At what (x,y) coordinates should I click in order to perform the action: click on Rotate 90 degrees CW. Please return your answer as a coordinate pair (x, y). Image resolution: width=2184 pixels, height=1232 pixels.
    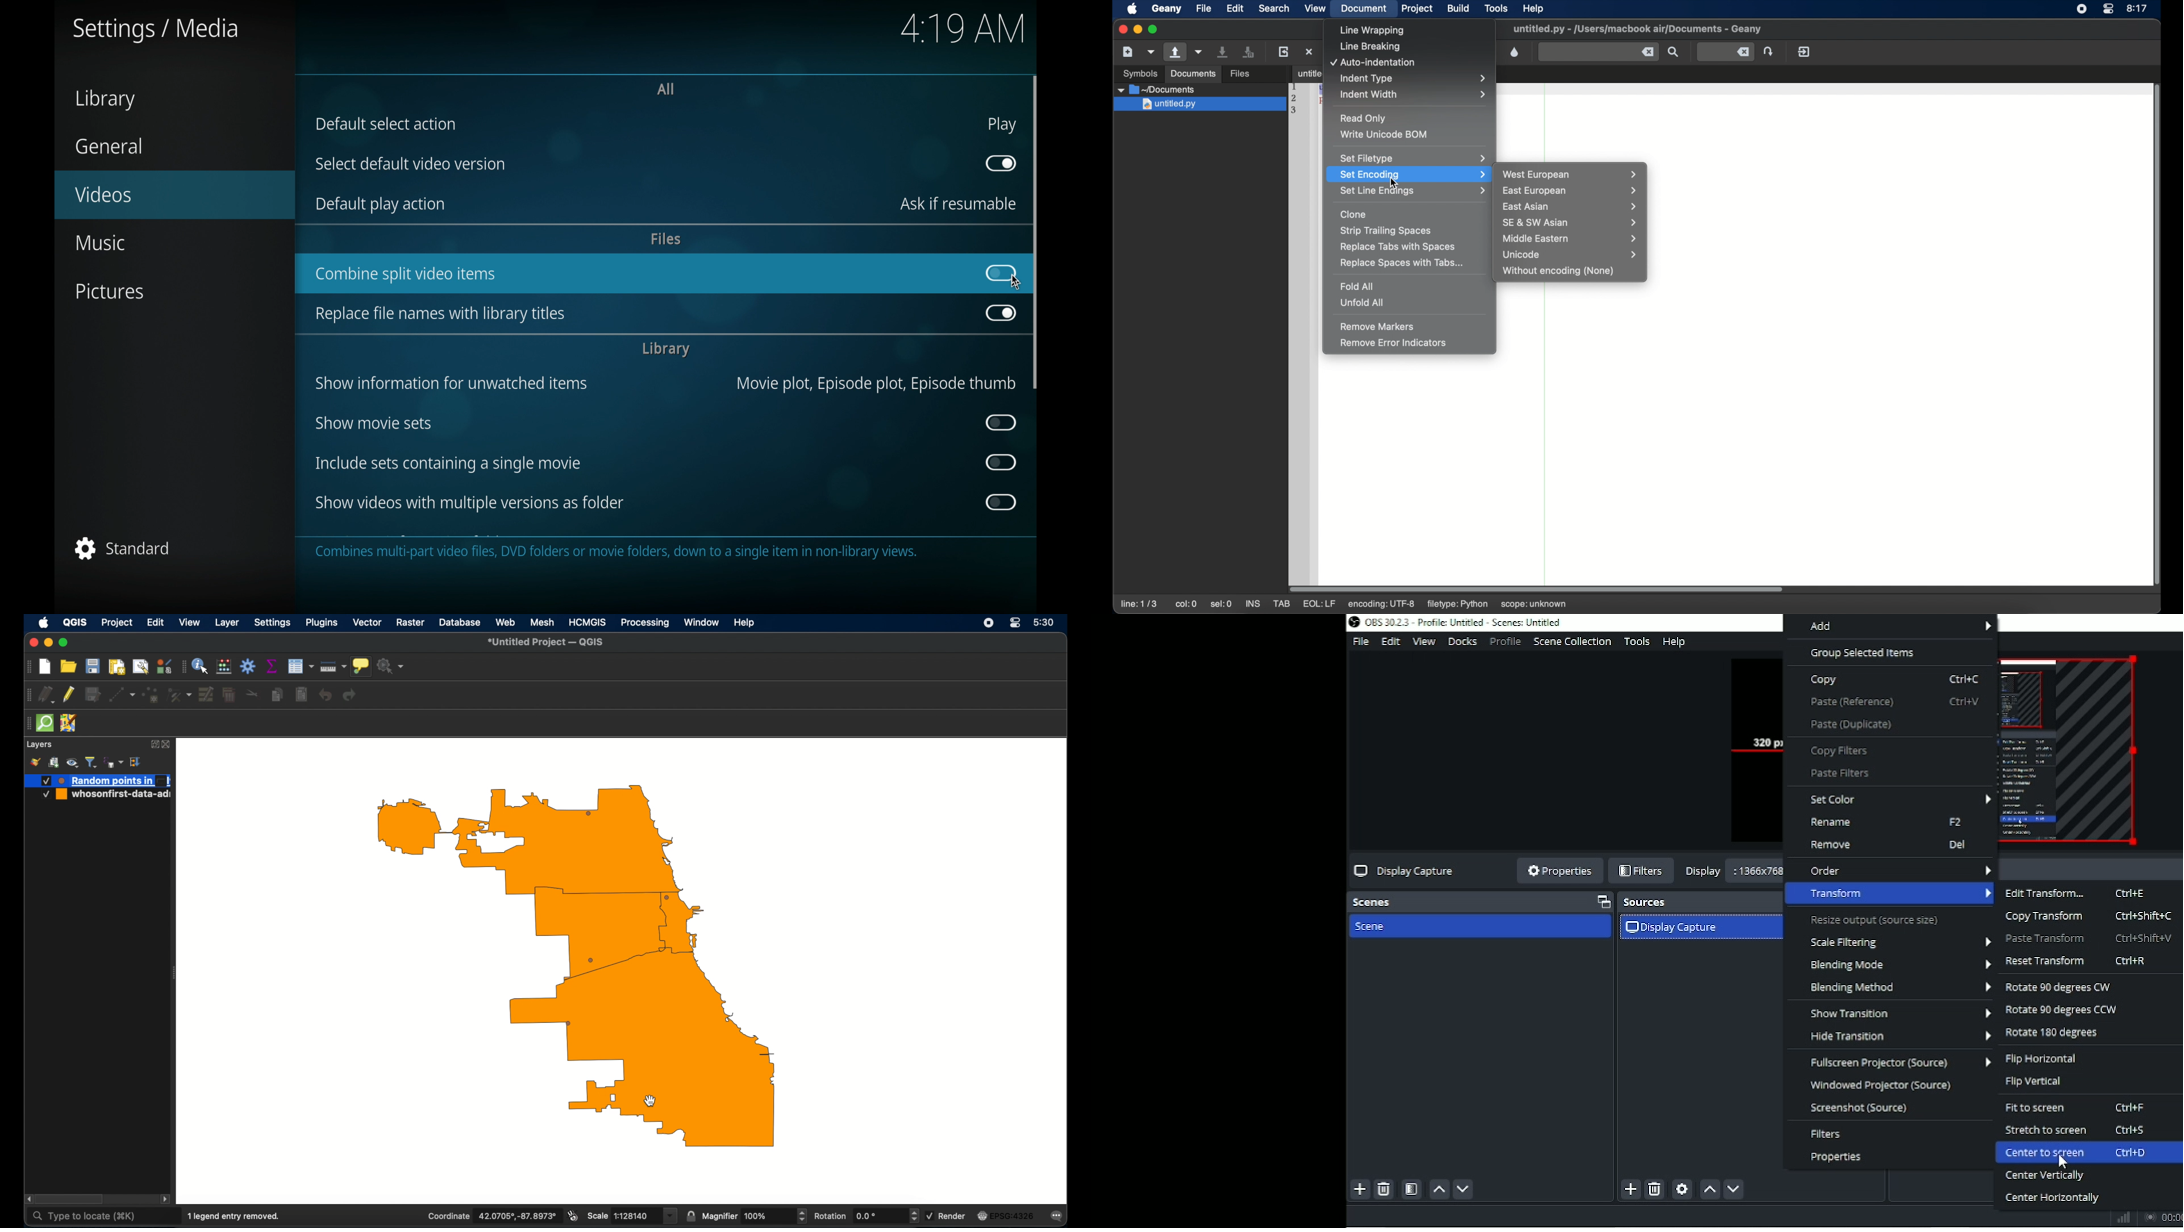
    Looking at the image, I should click on (2065, 987).